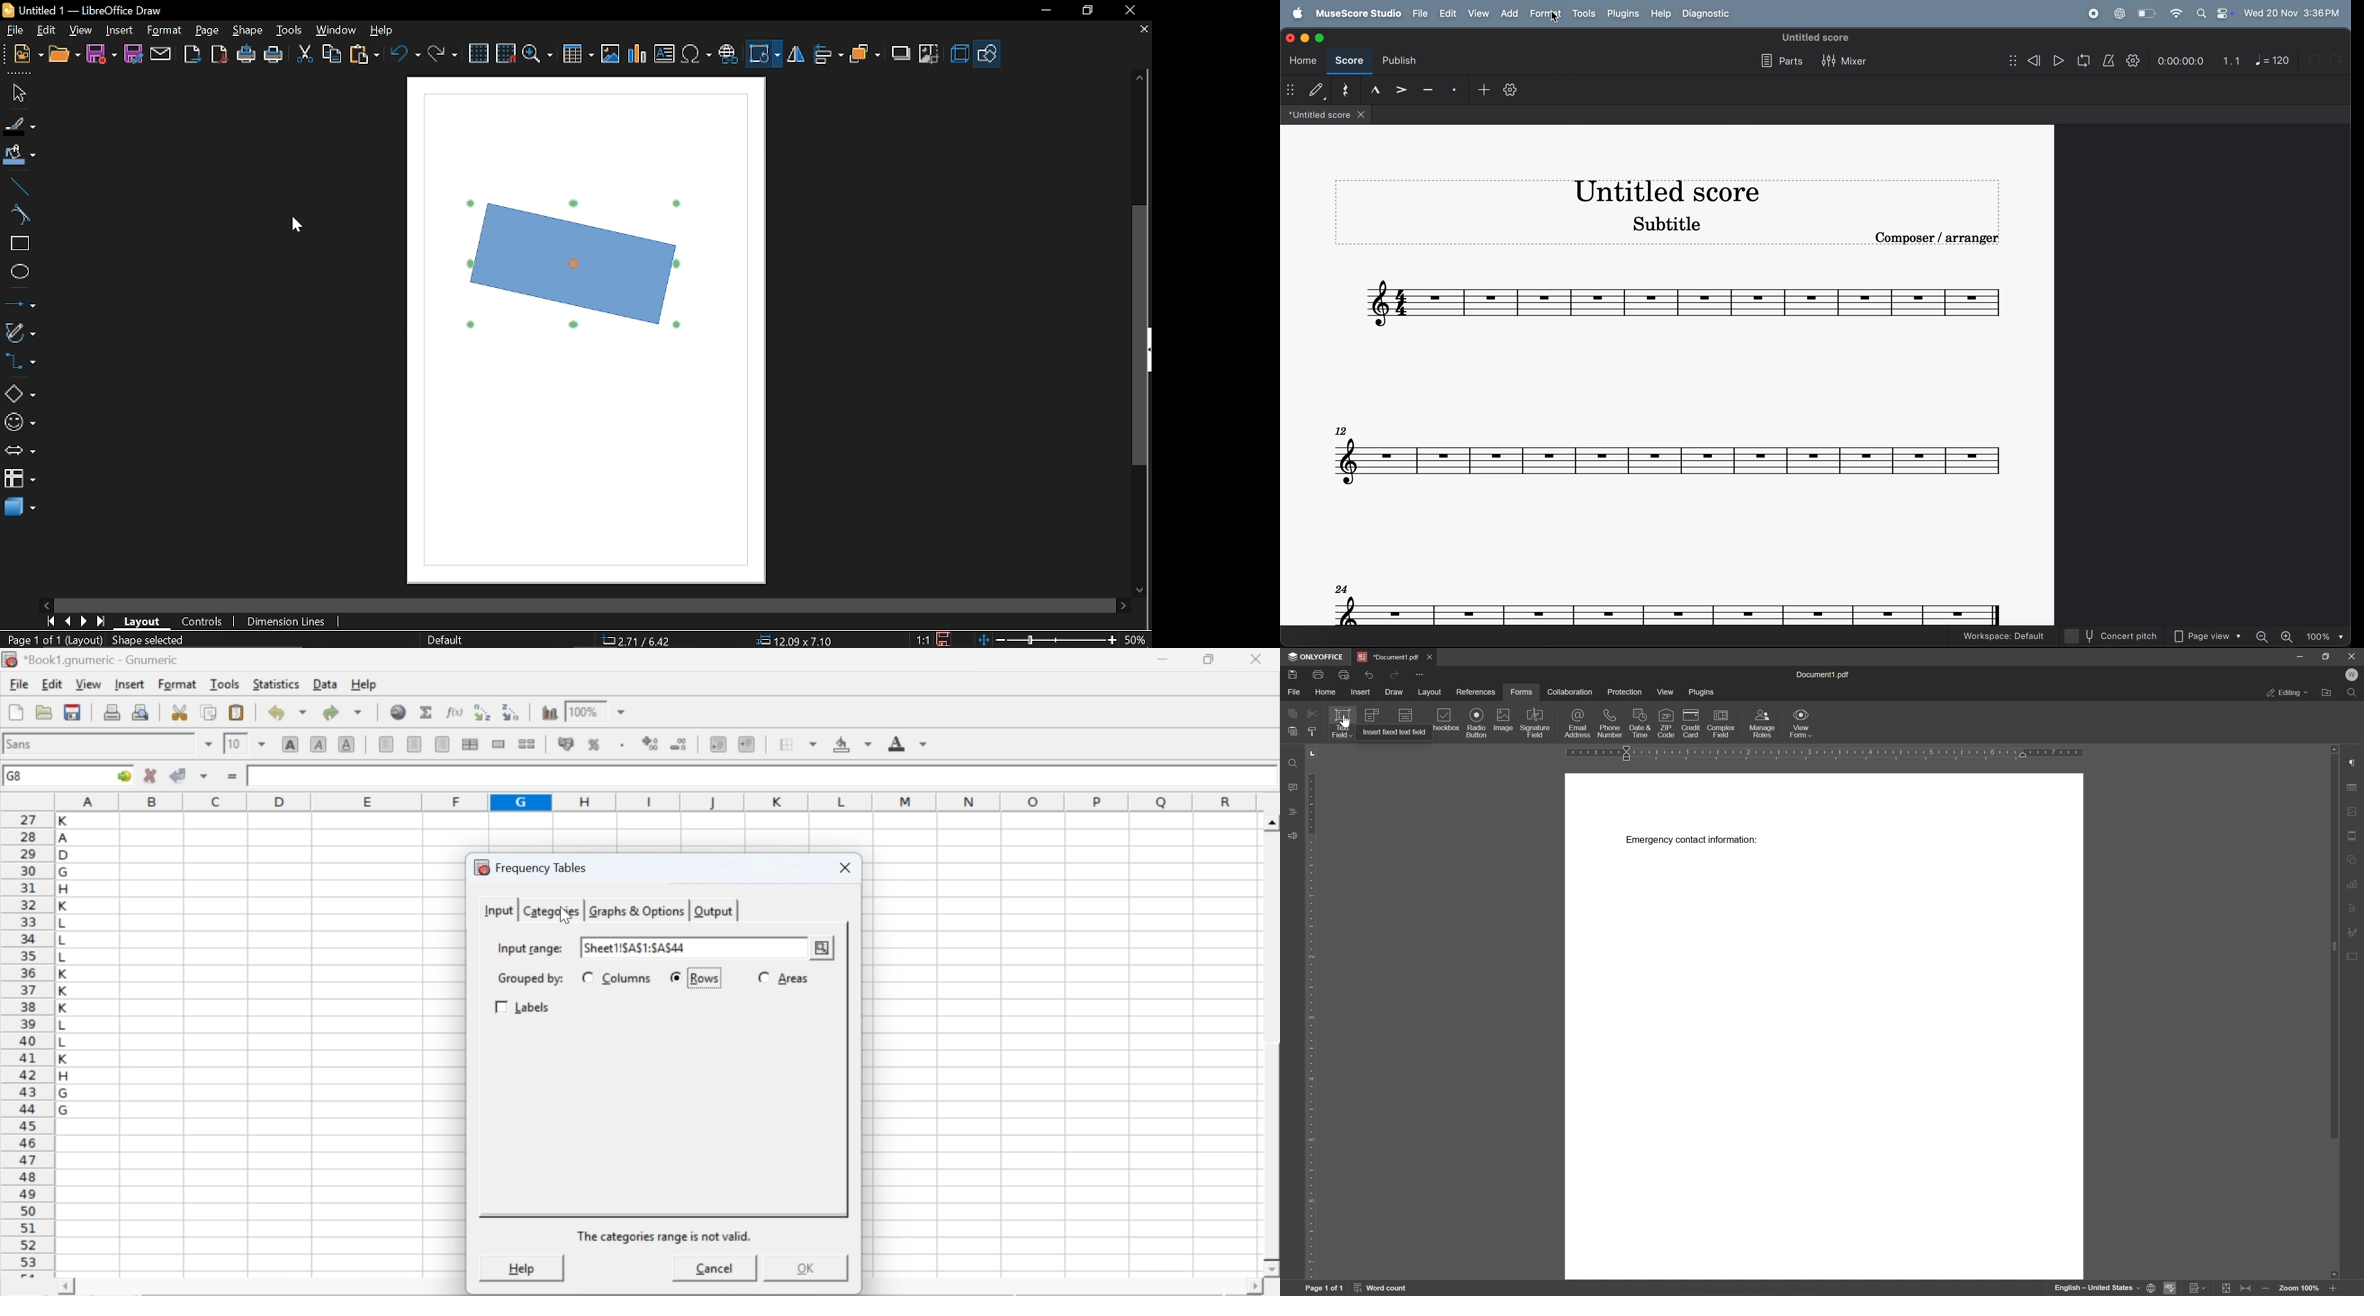 The height and width of the screenshot is (1316, 2380). I want to click on grouped by:, so click(529, 979).